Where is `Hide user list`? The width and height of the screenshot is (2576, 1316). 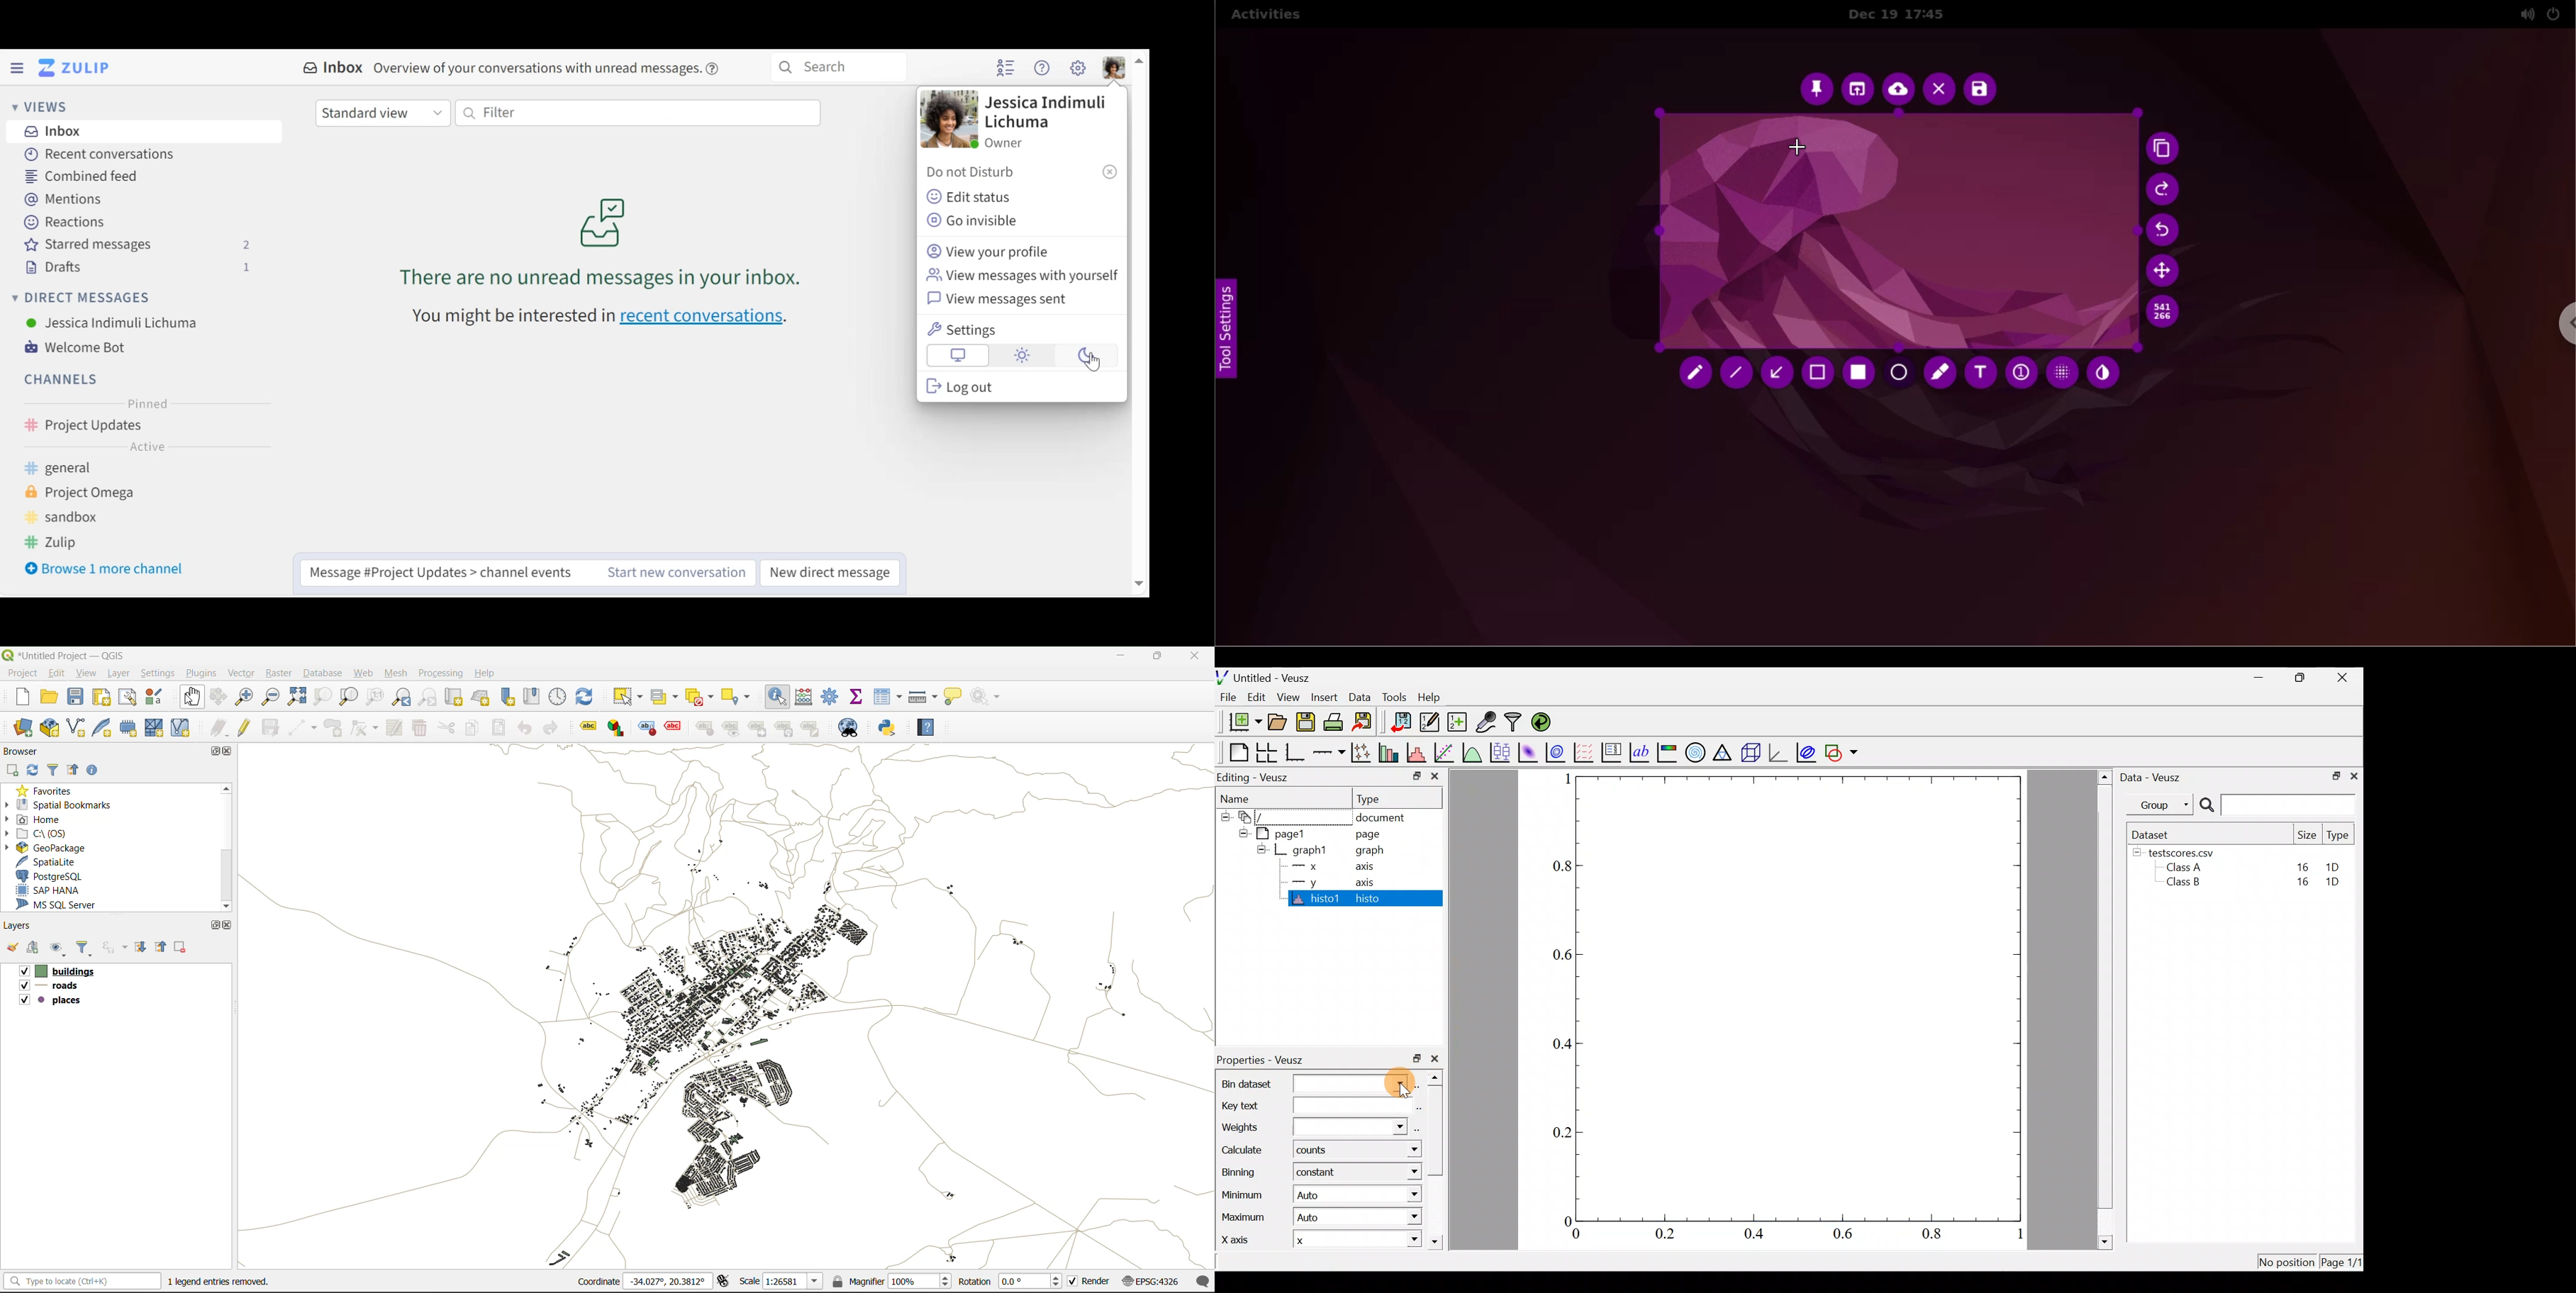
Hide user list is located at coordinates (1007, 69).